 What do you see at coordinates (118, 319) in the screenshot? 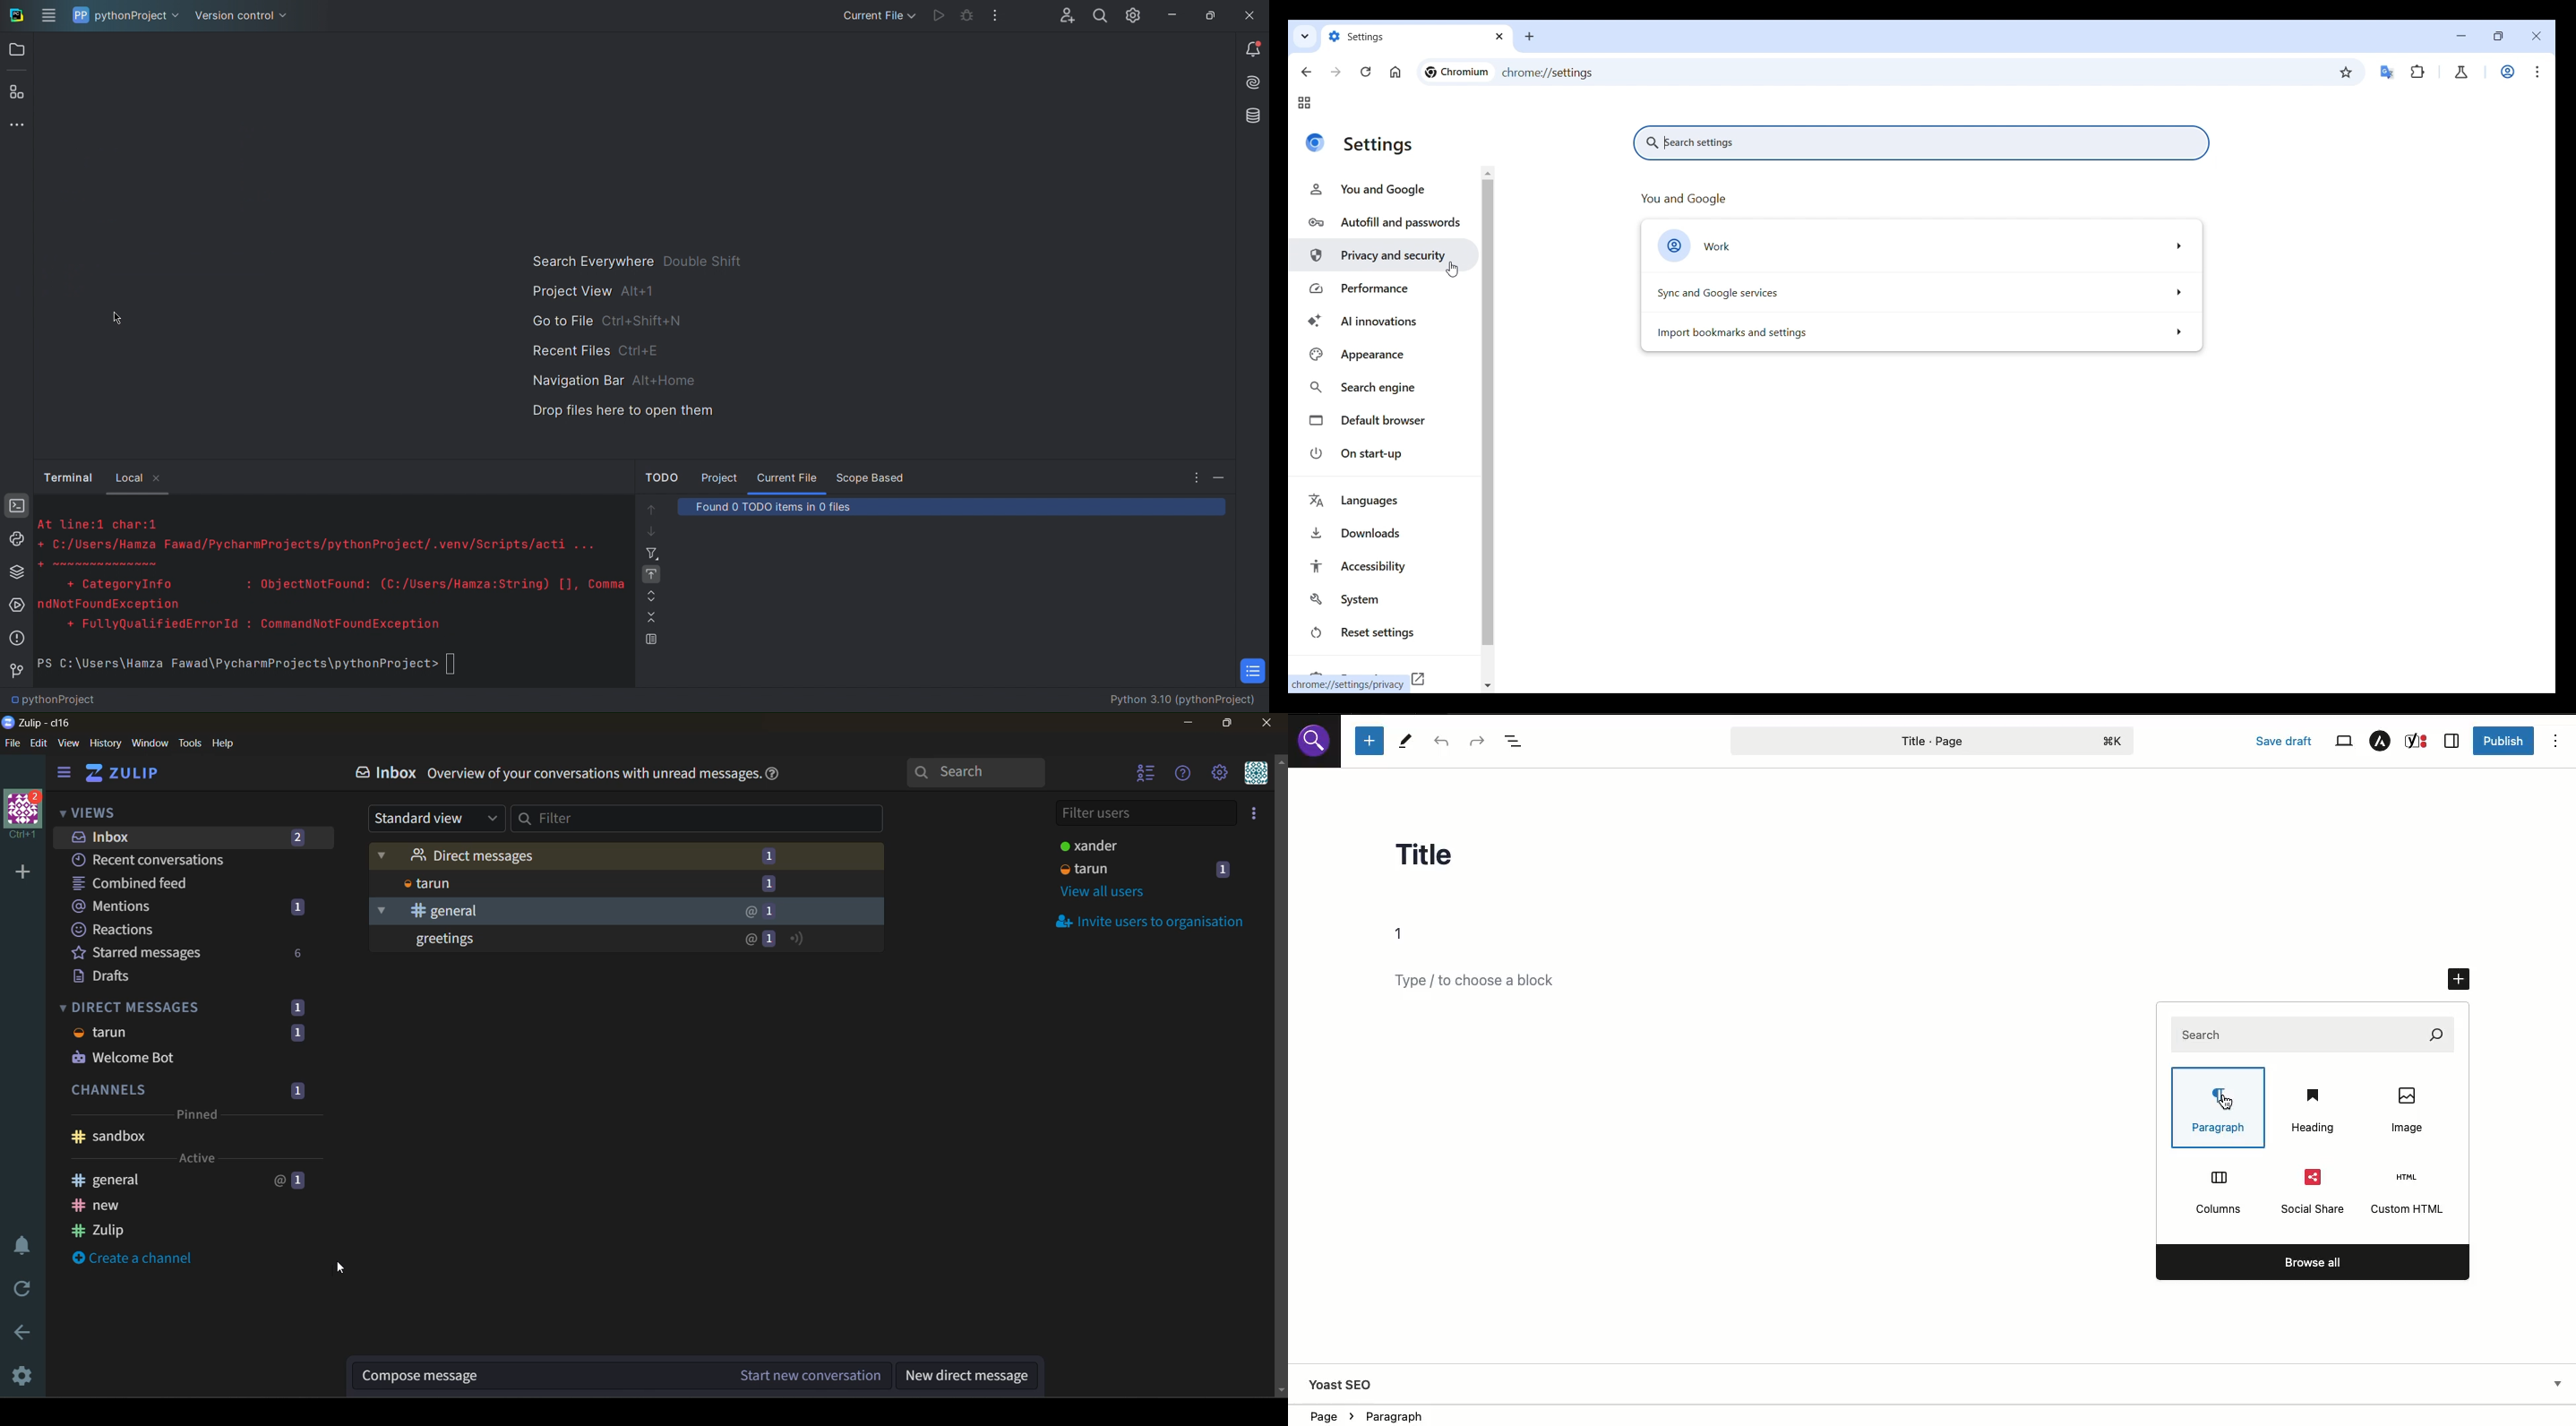
I see `Cursor` at bounding box center [118, 319].